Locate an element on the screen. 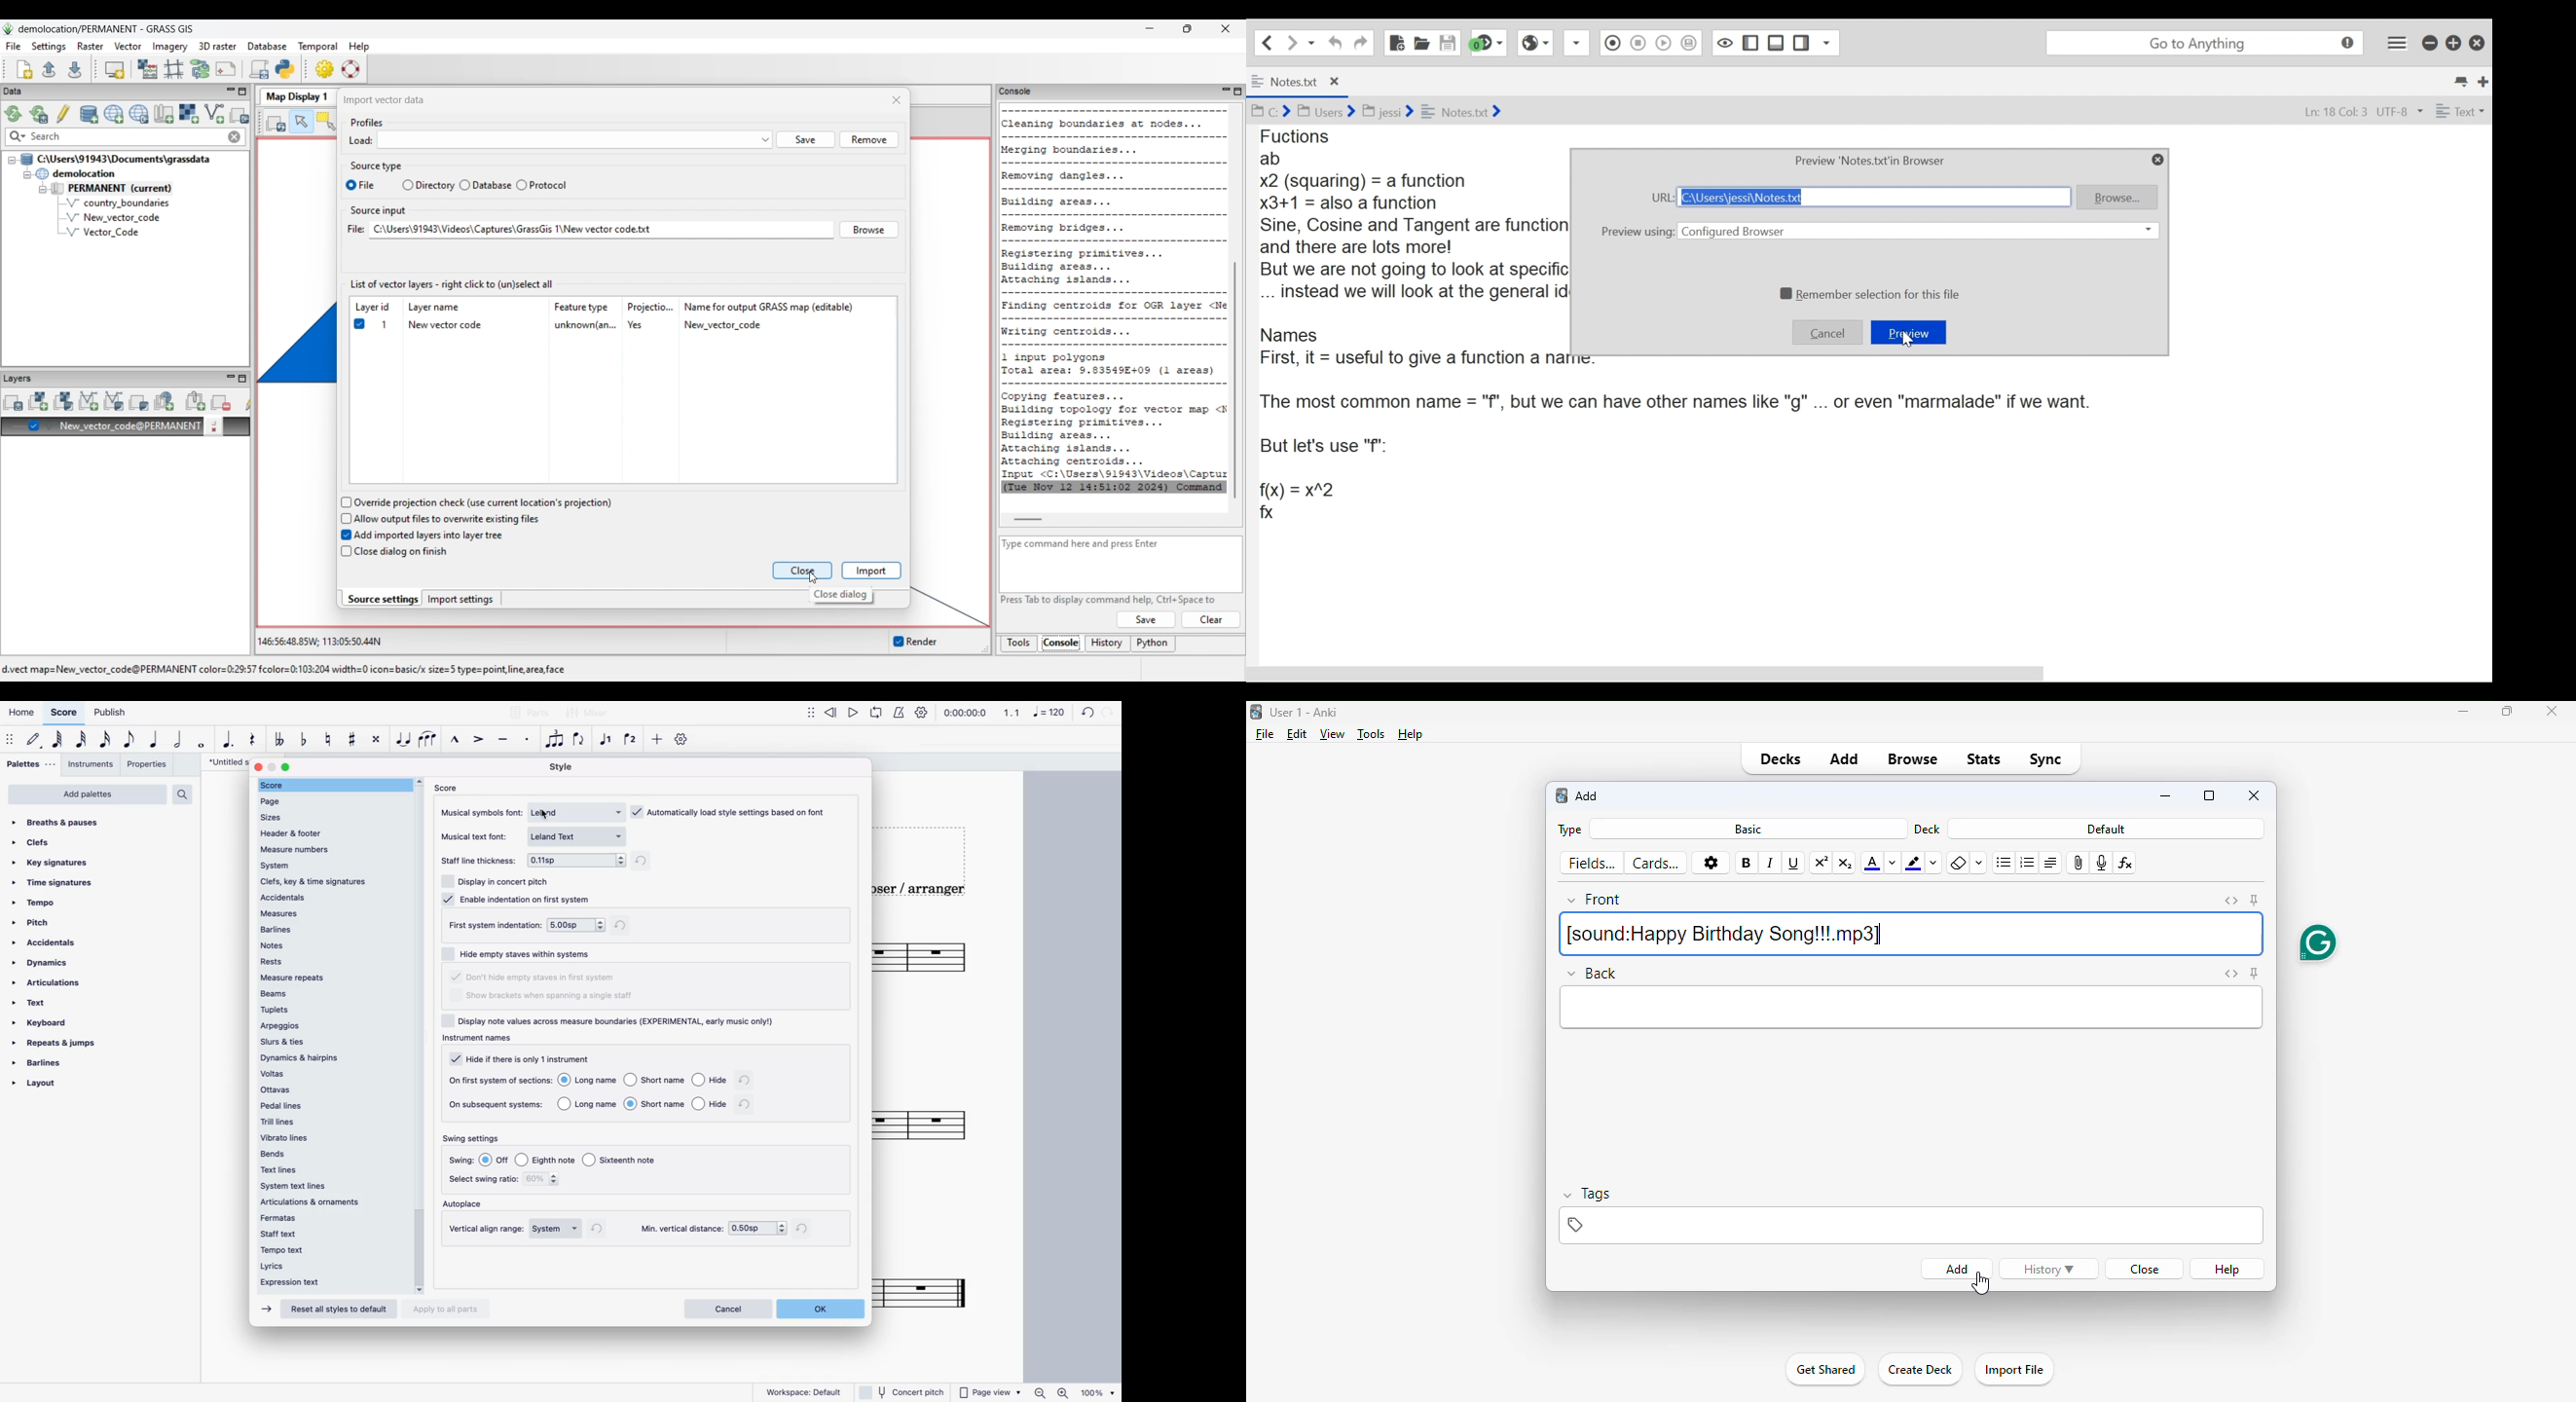 The height and width of the screenshot is (1428, 2576). italic is located at coordinates (1771, 864).